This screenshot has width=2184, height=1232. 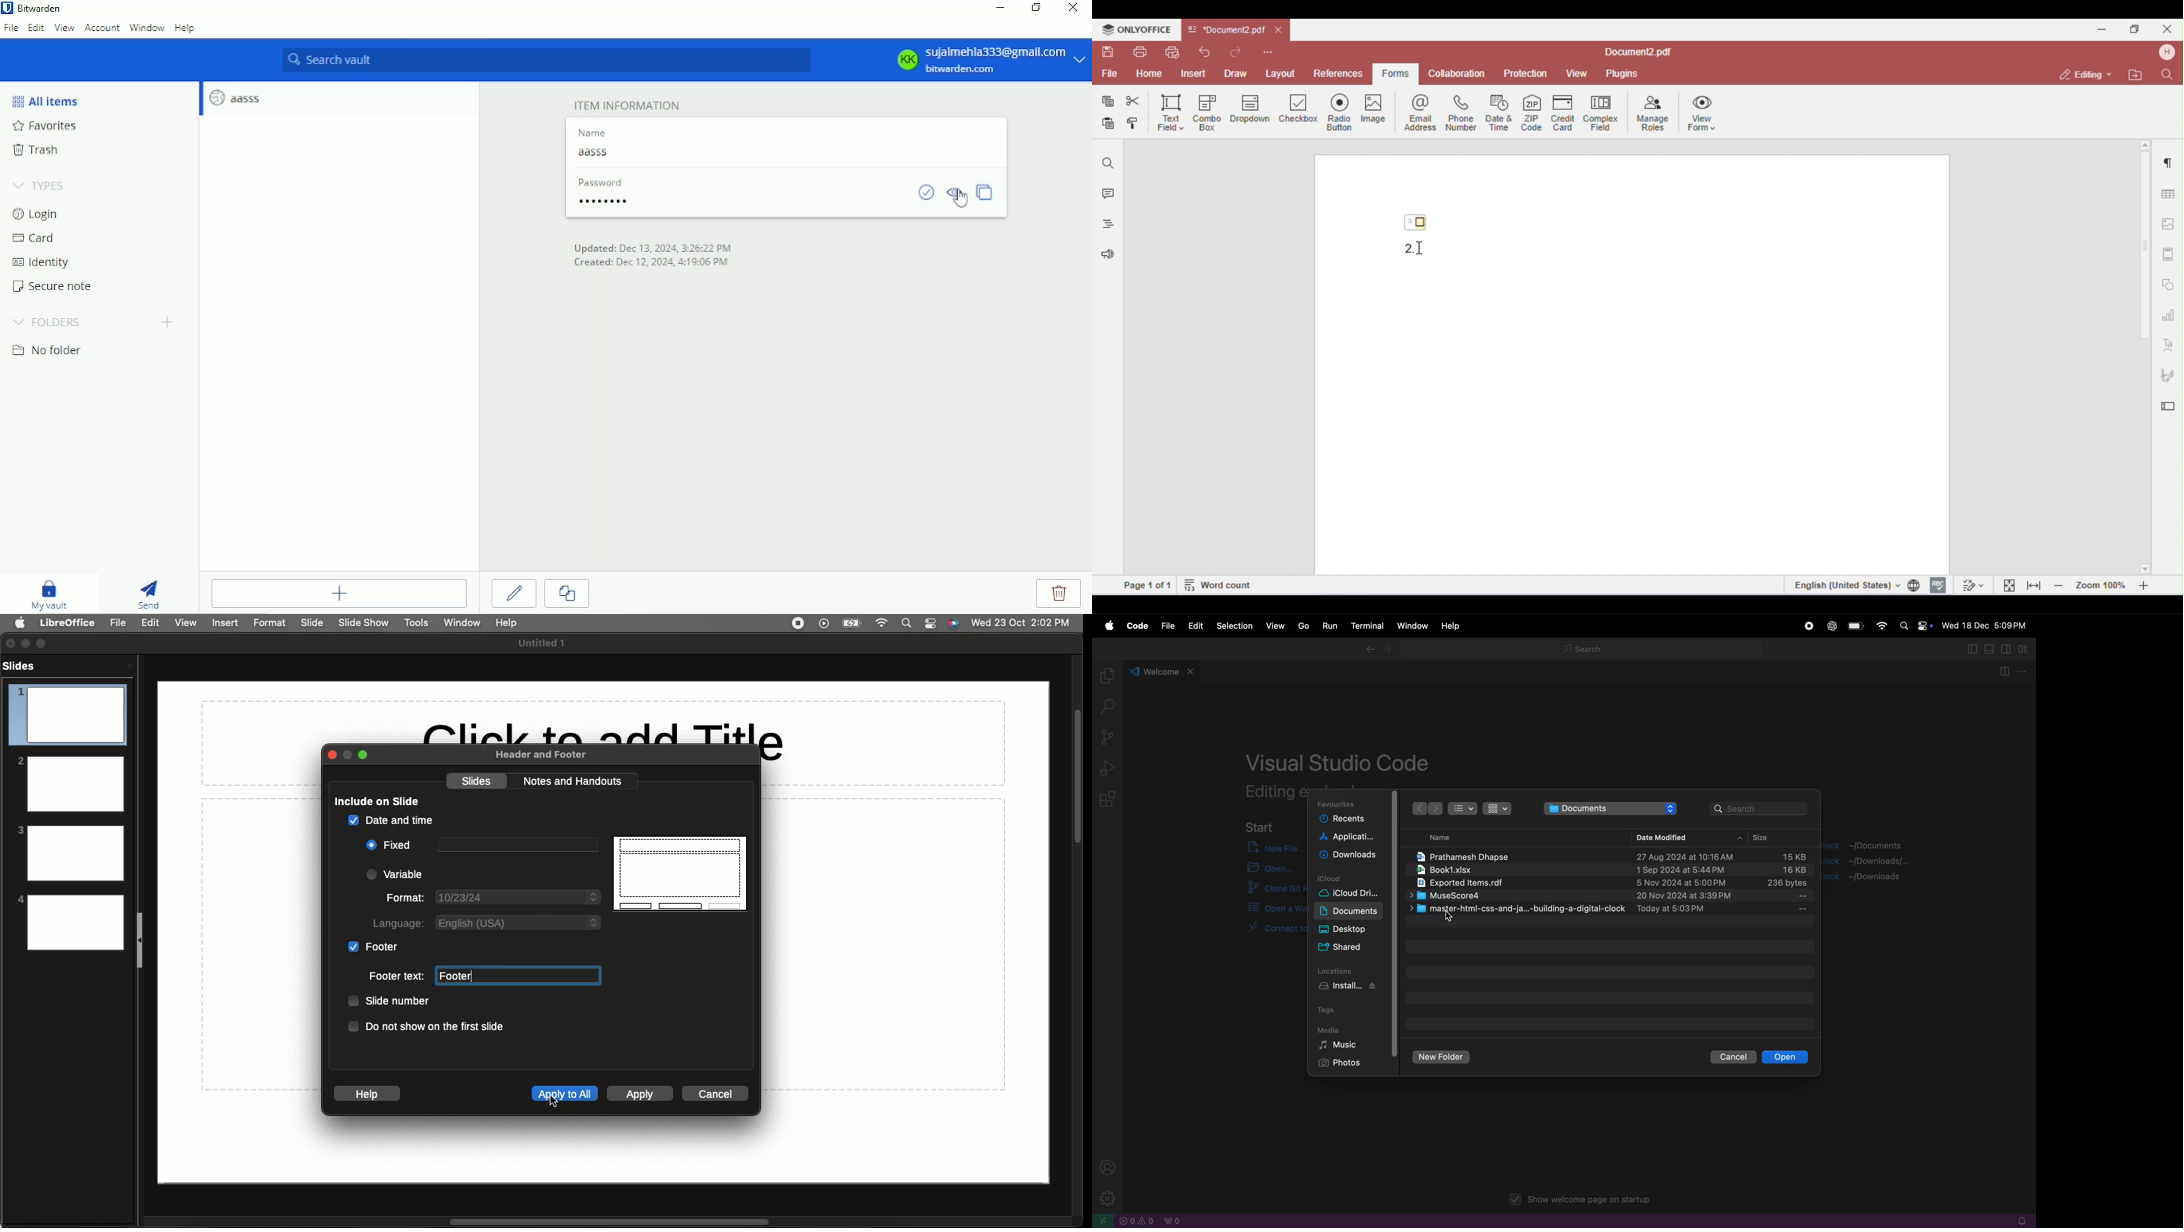 What do you see at coordinates (397, 976) in the screenshot?
I see `Footer text` at bounding box center [397, 976].